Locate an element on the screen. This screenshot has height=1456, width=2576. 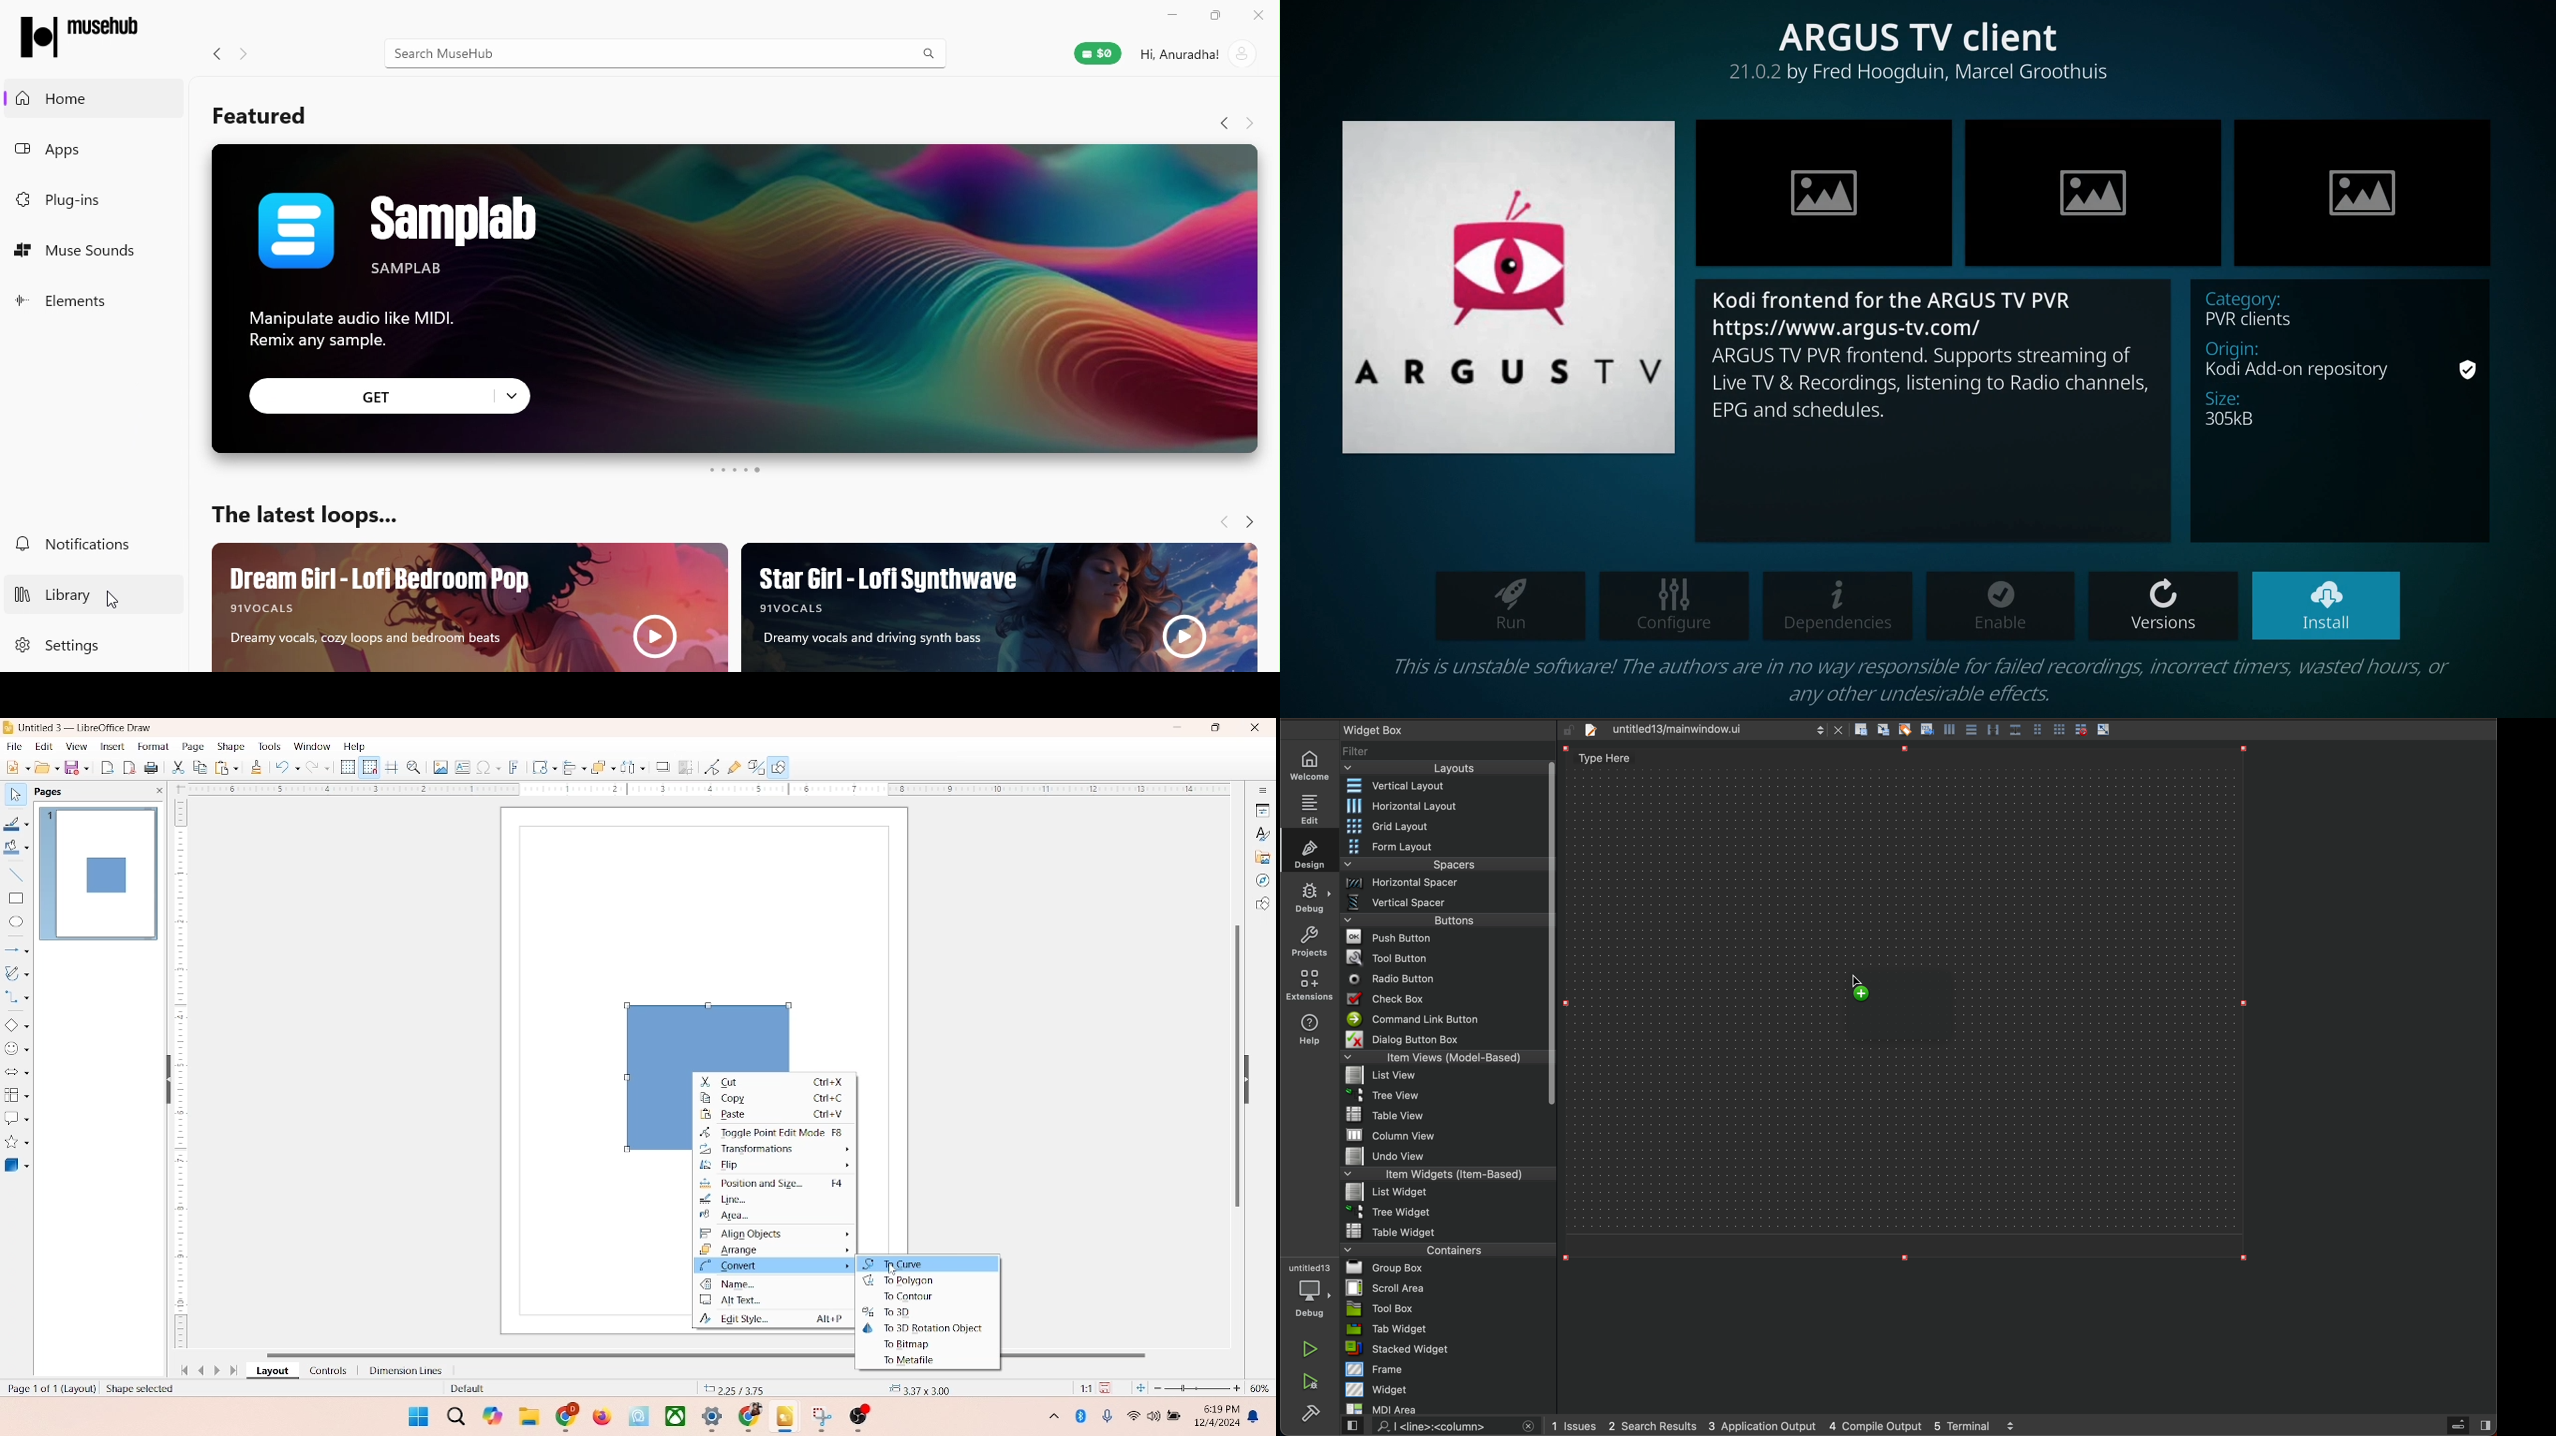
insert image is located at coordinates (2366, 192).